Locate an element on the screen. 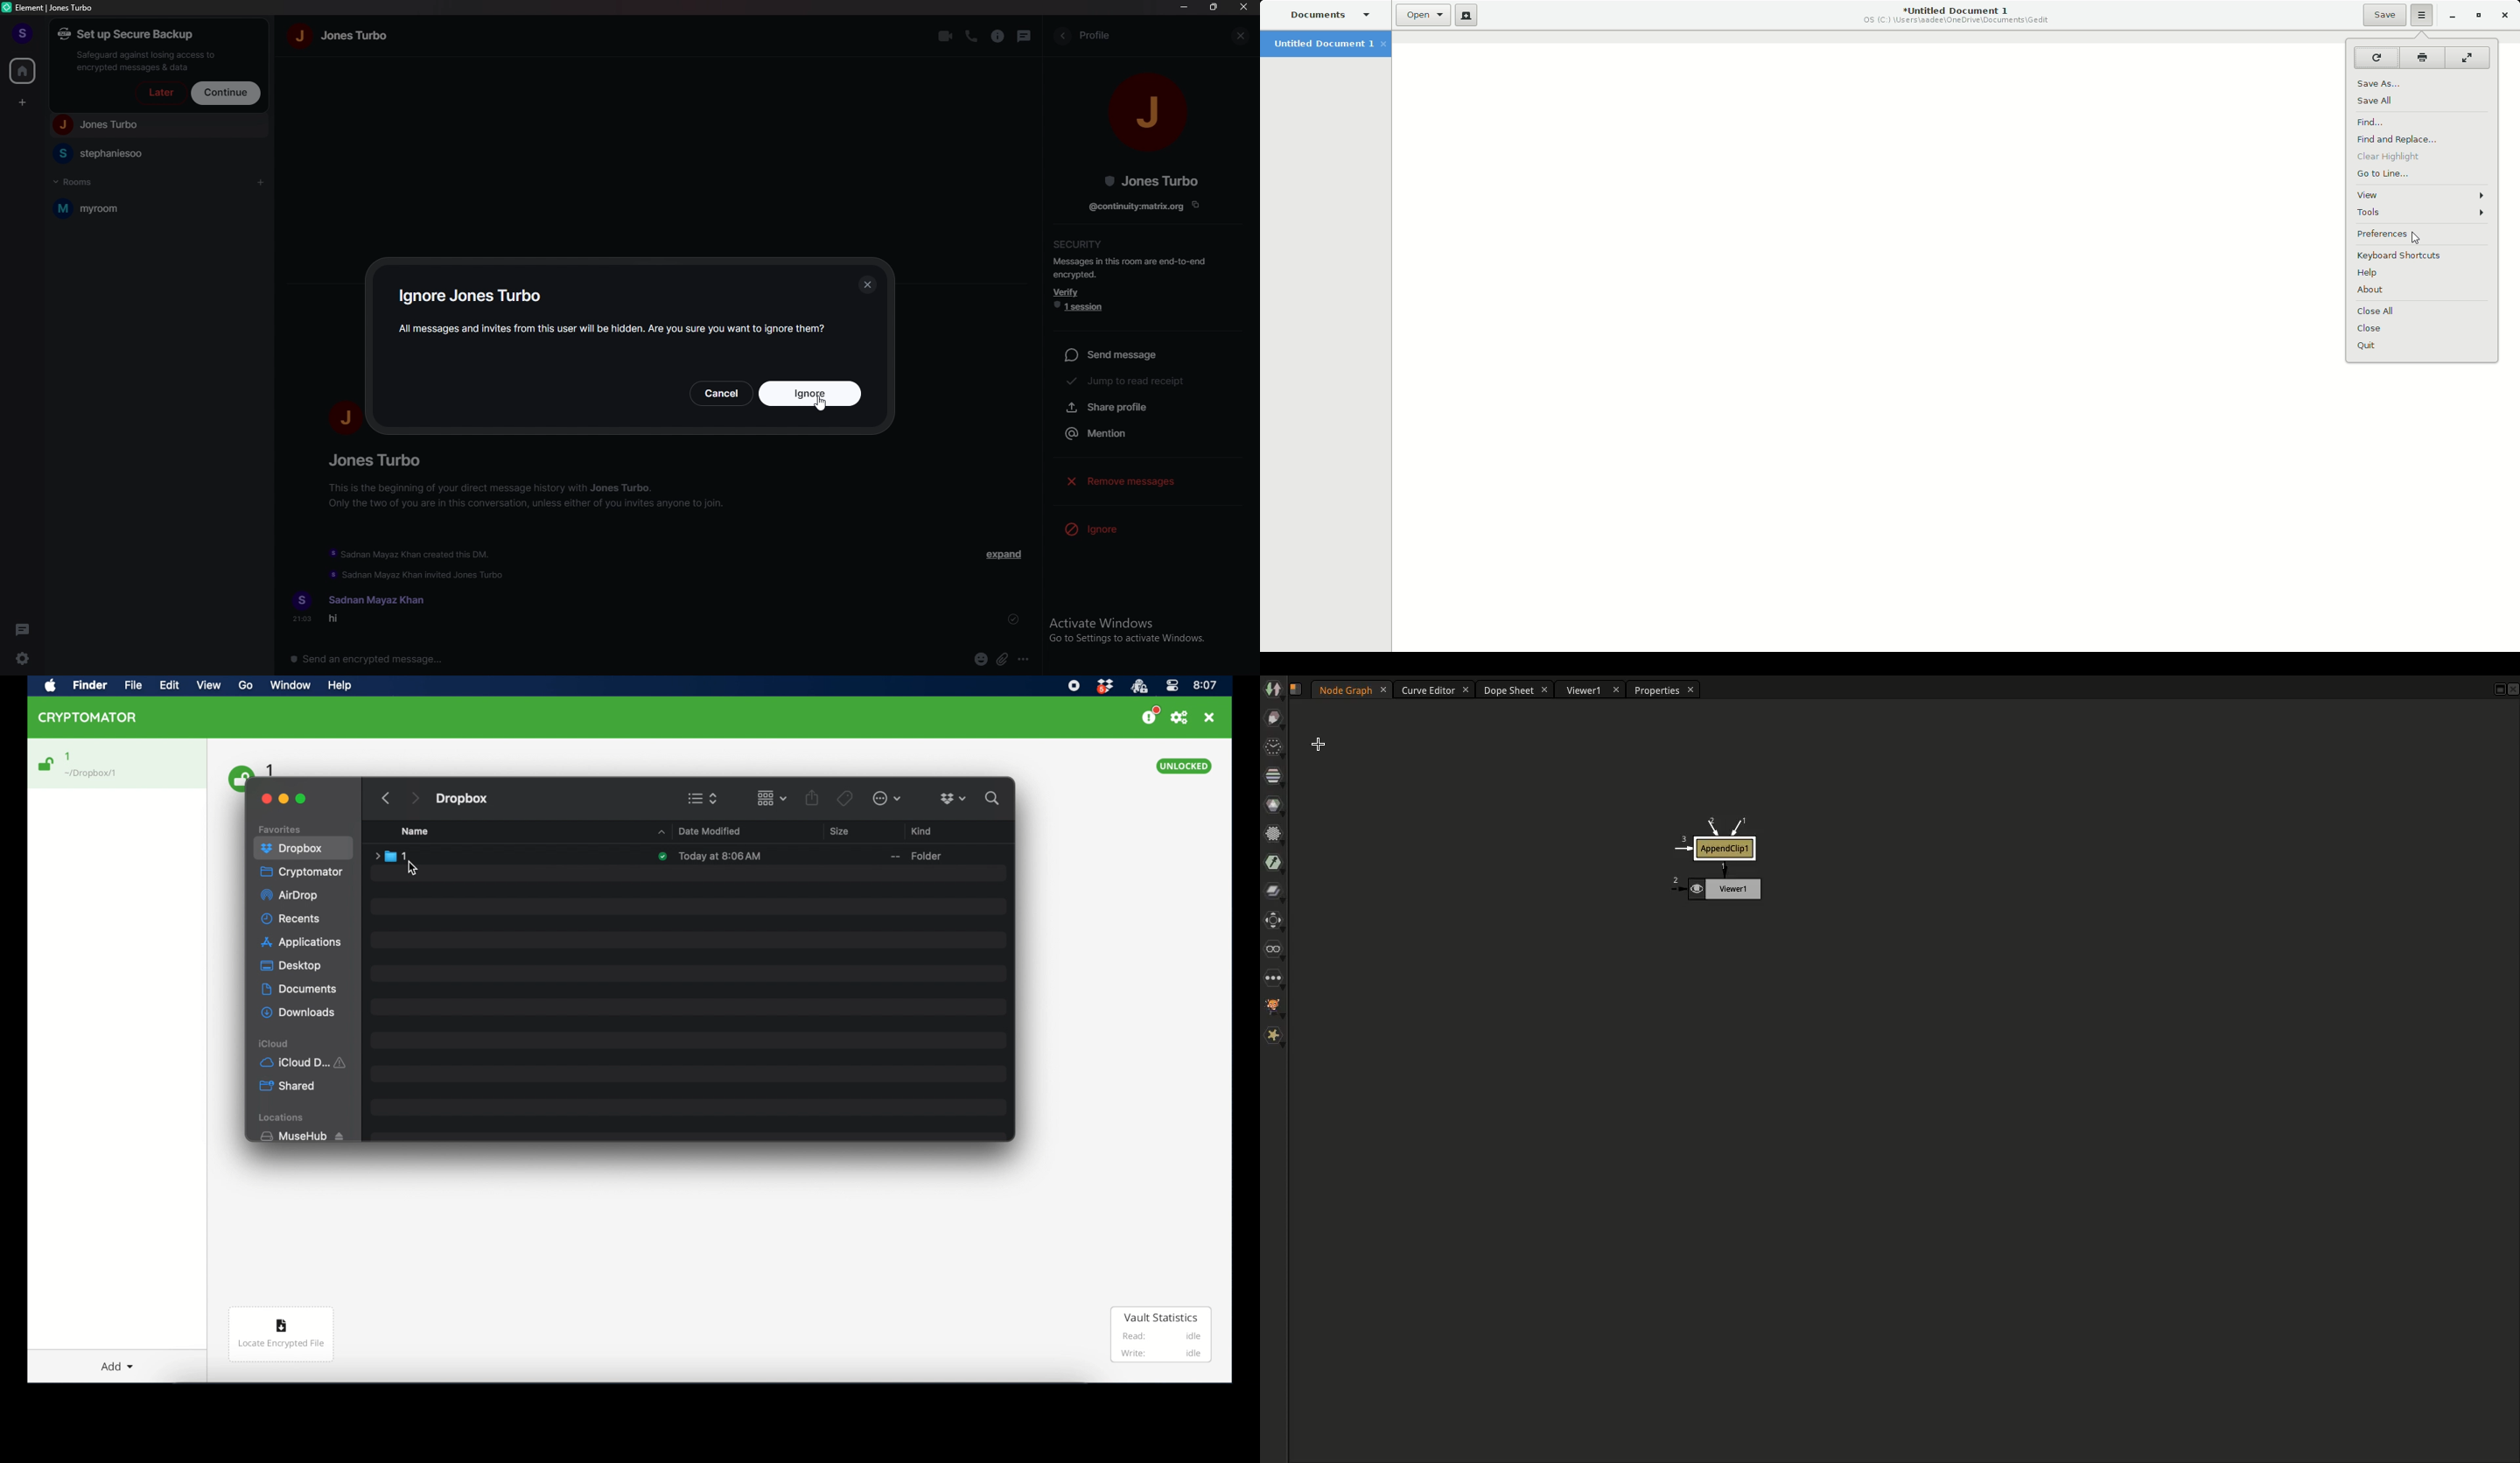 This screenshot has height=1484, width=2520. name is located at coordinates (341, 35).